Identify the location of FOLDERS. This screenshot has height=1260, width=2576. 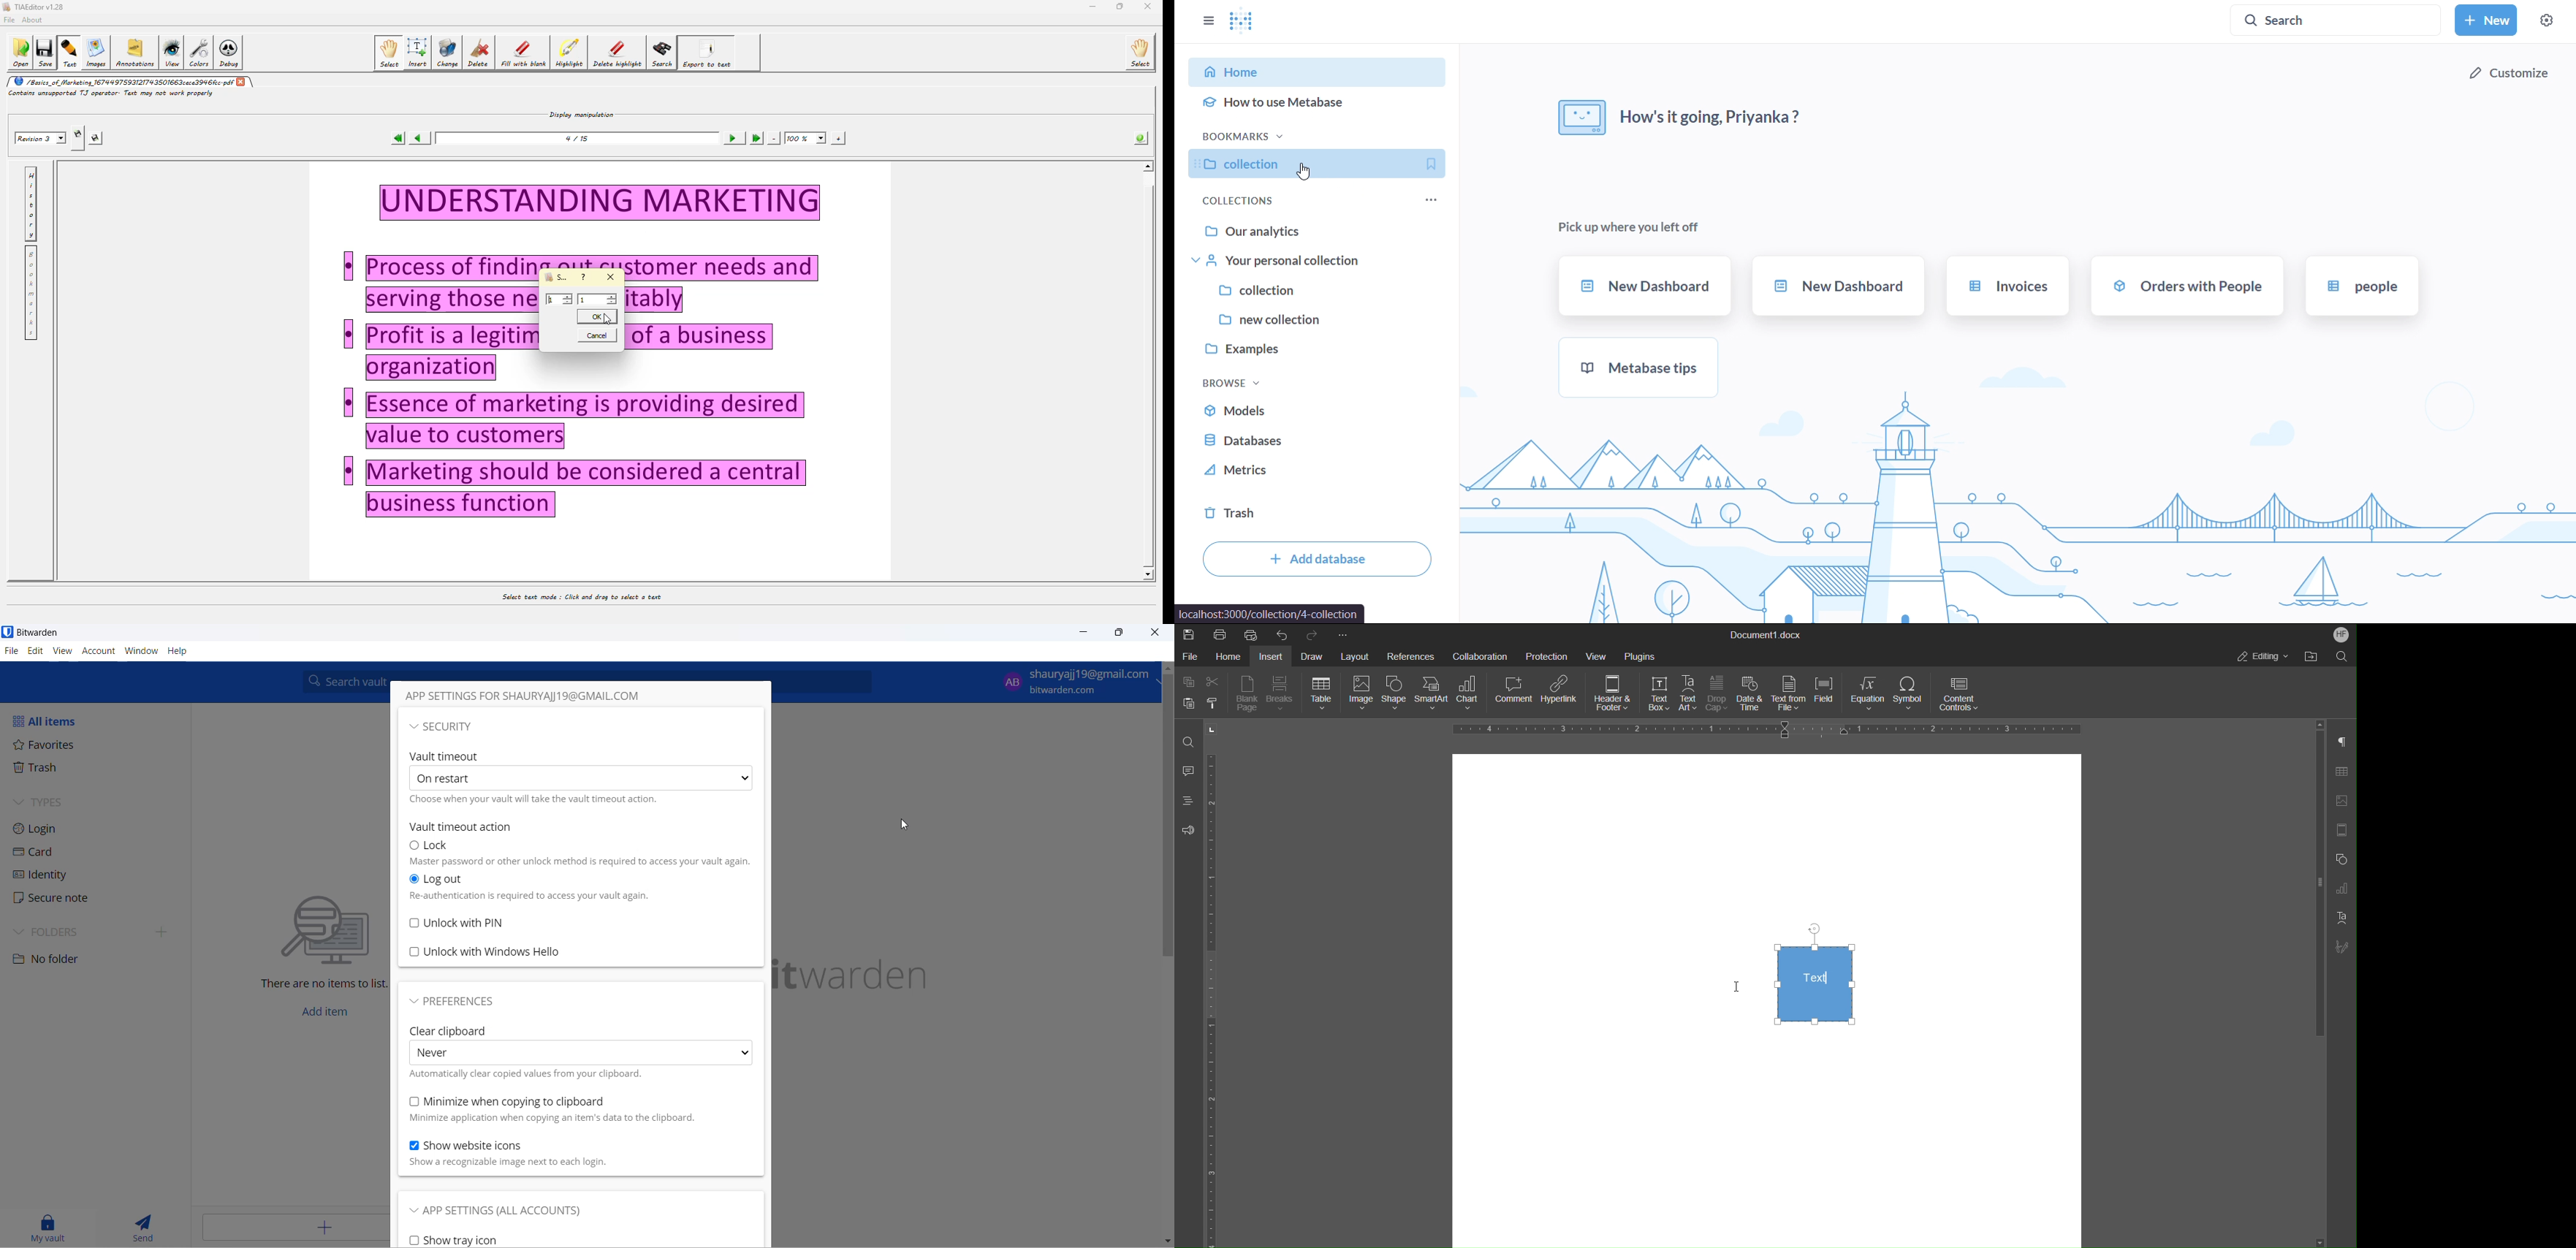
(56, 930).